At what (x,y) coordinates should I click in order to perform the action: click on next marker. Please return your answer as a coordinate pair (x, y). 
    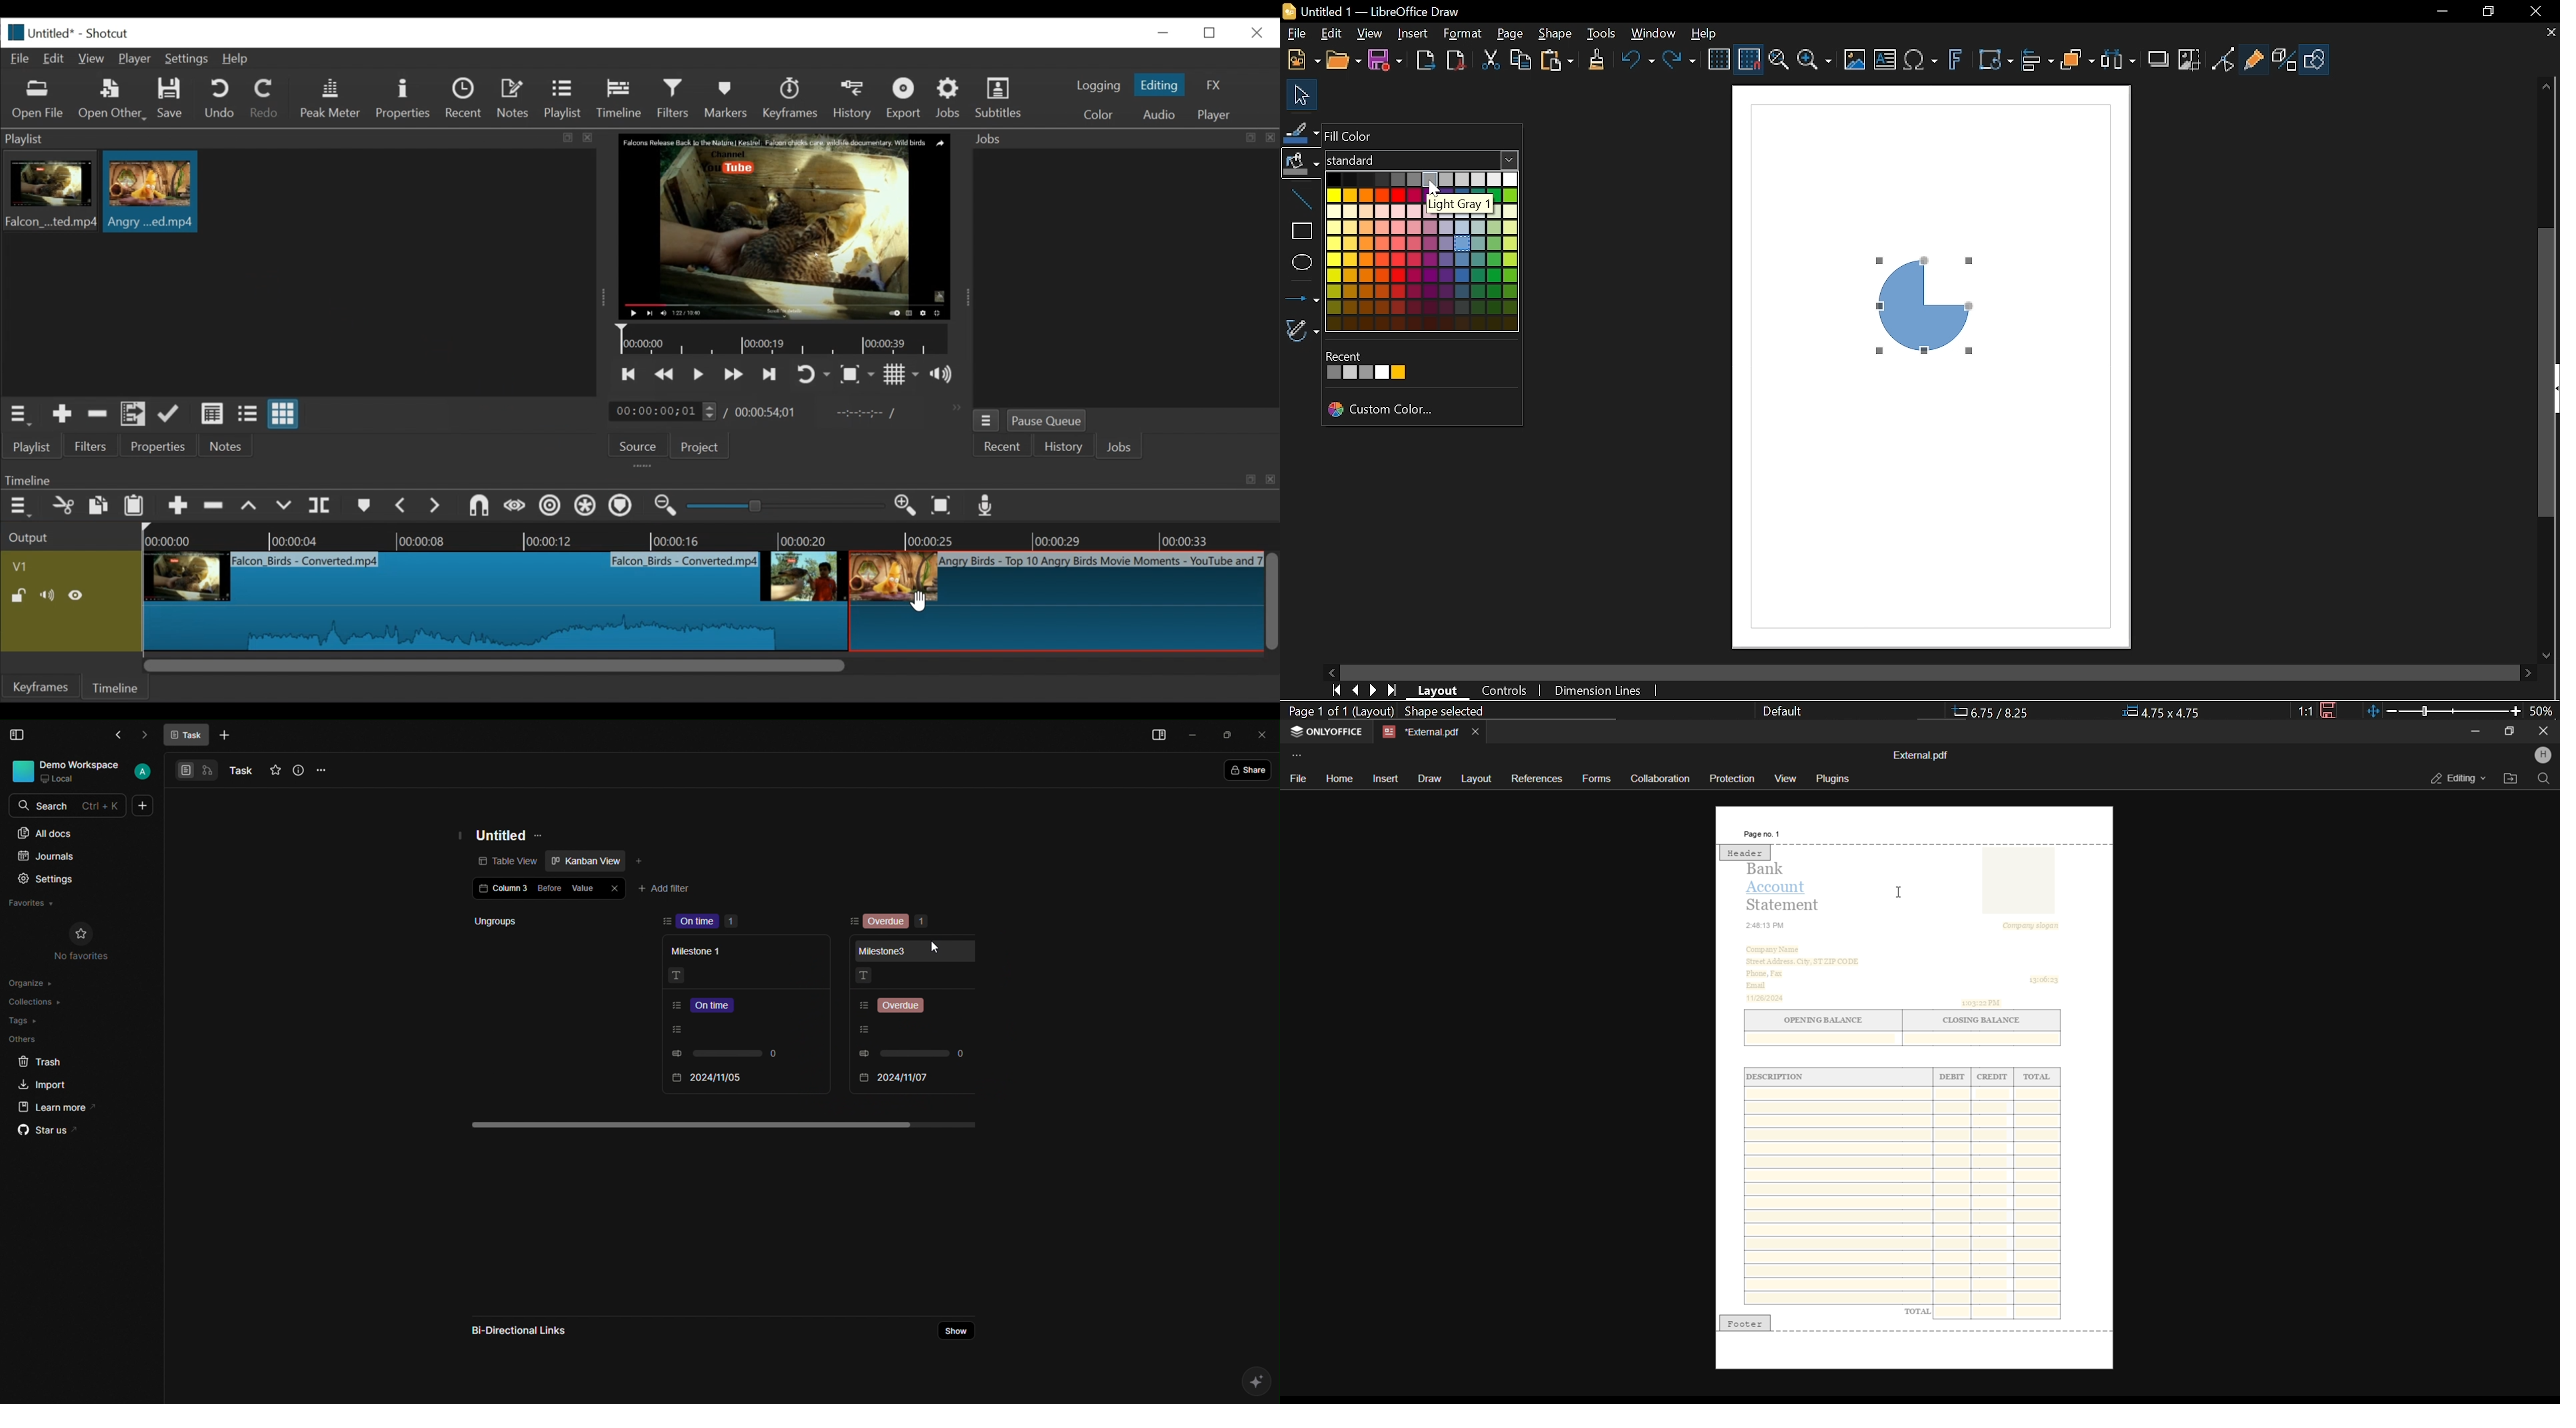
    Looking at the image, I should click on (437, 507).